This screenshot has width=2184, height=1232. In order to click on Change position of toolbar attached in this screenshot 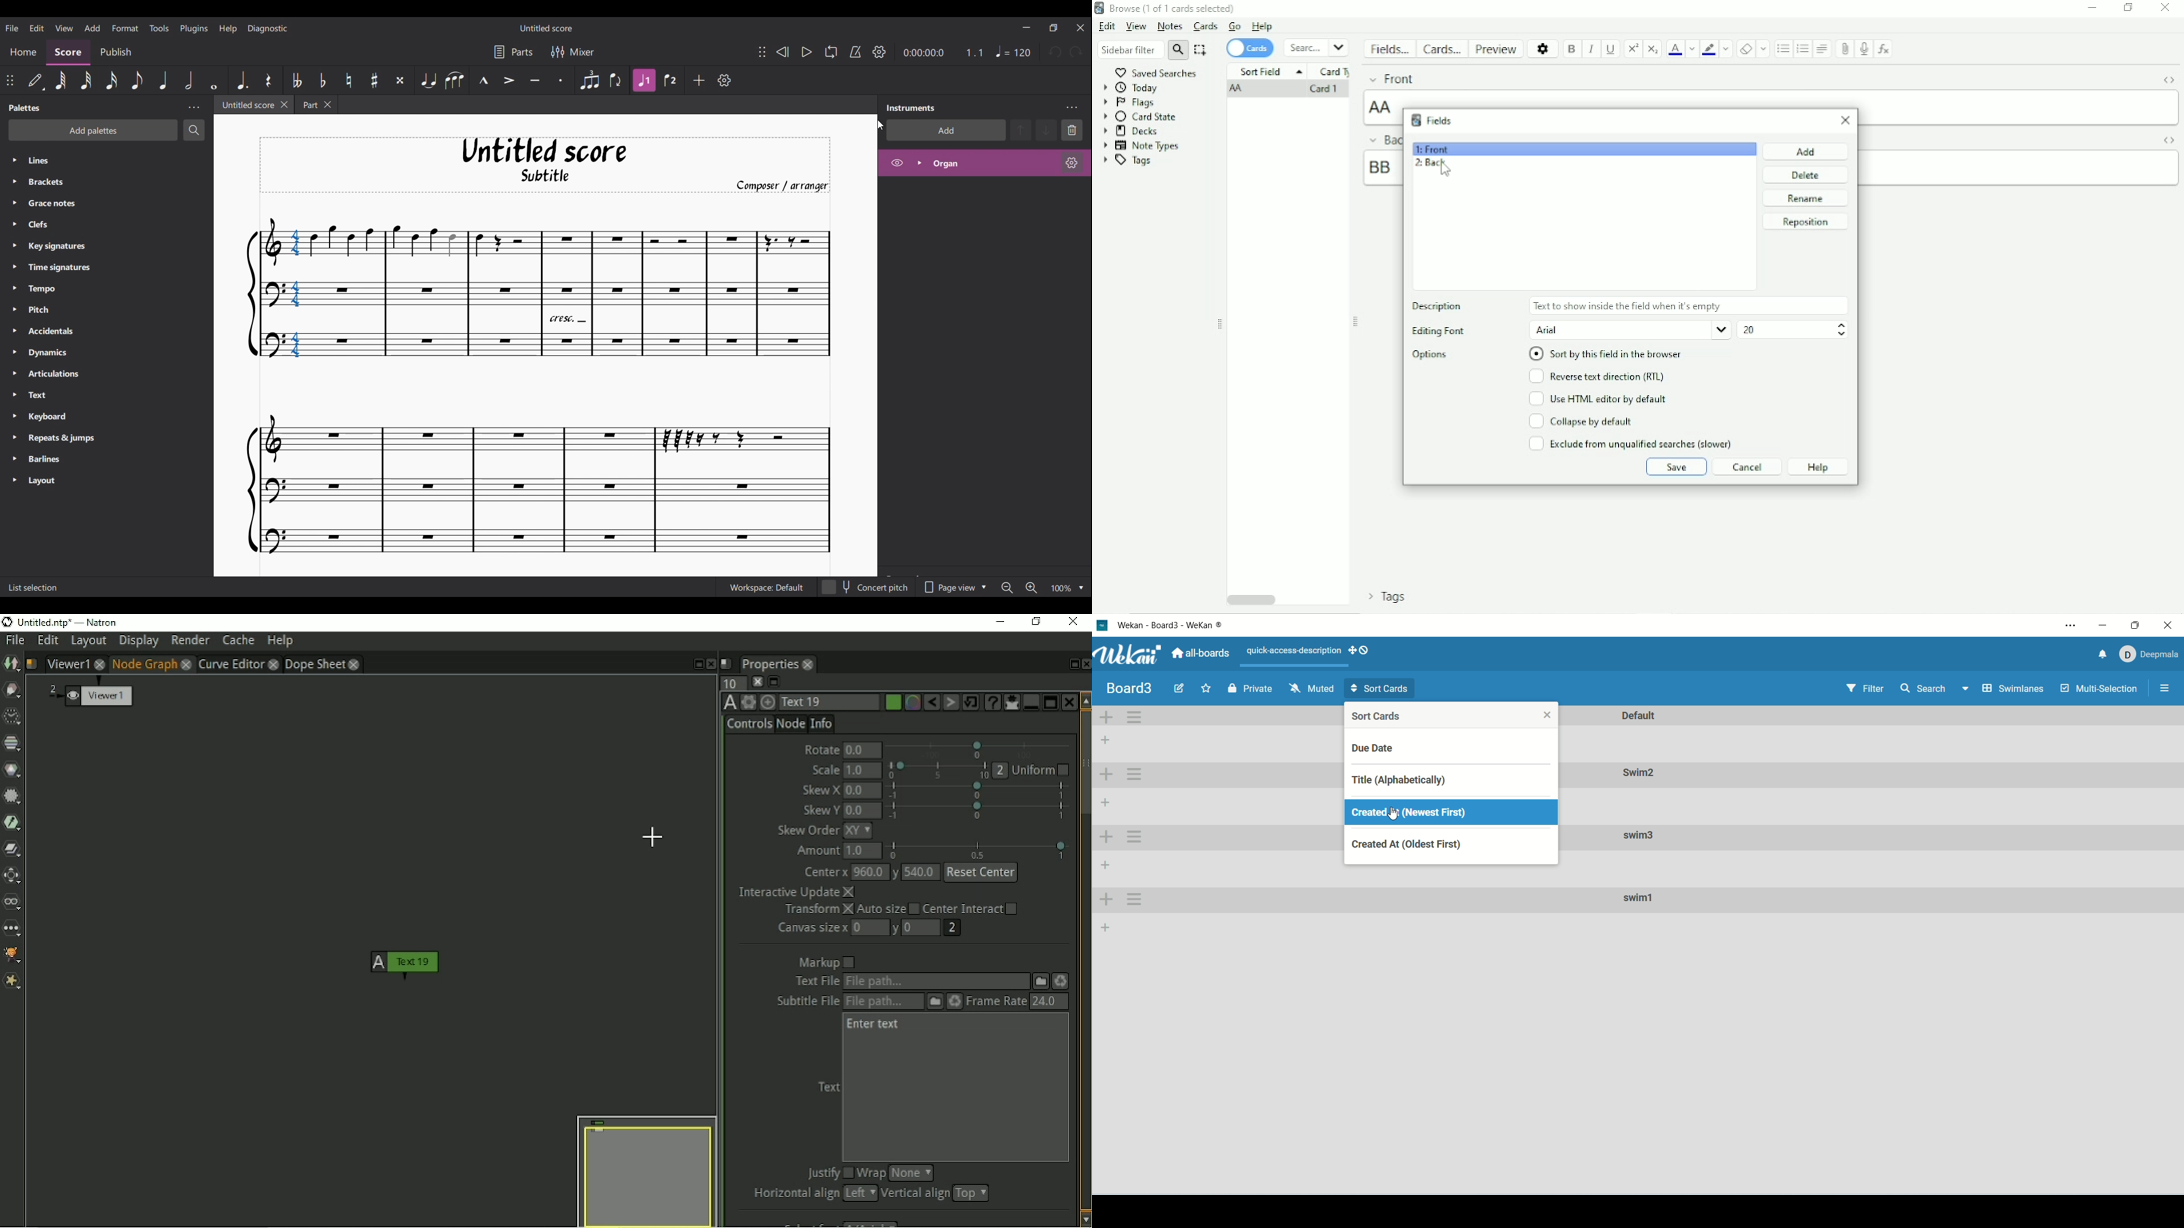, I will do `click(10, 80)`.